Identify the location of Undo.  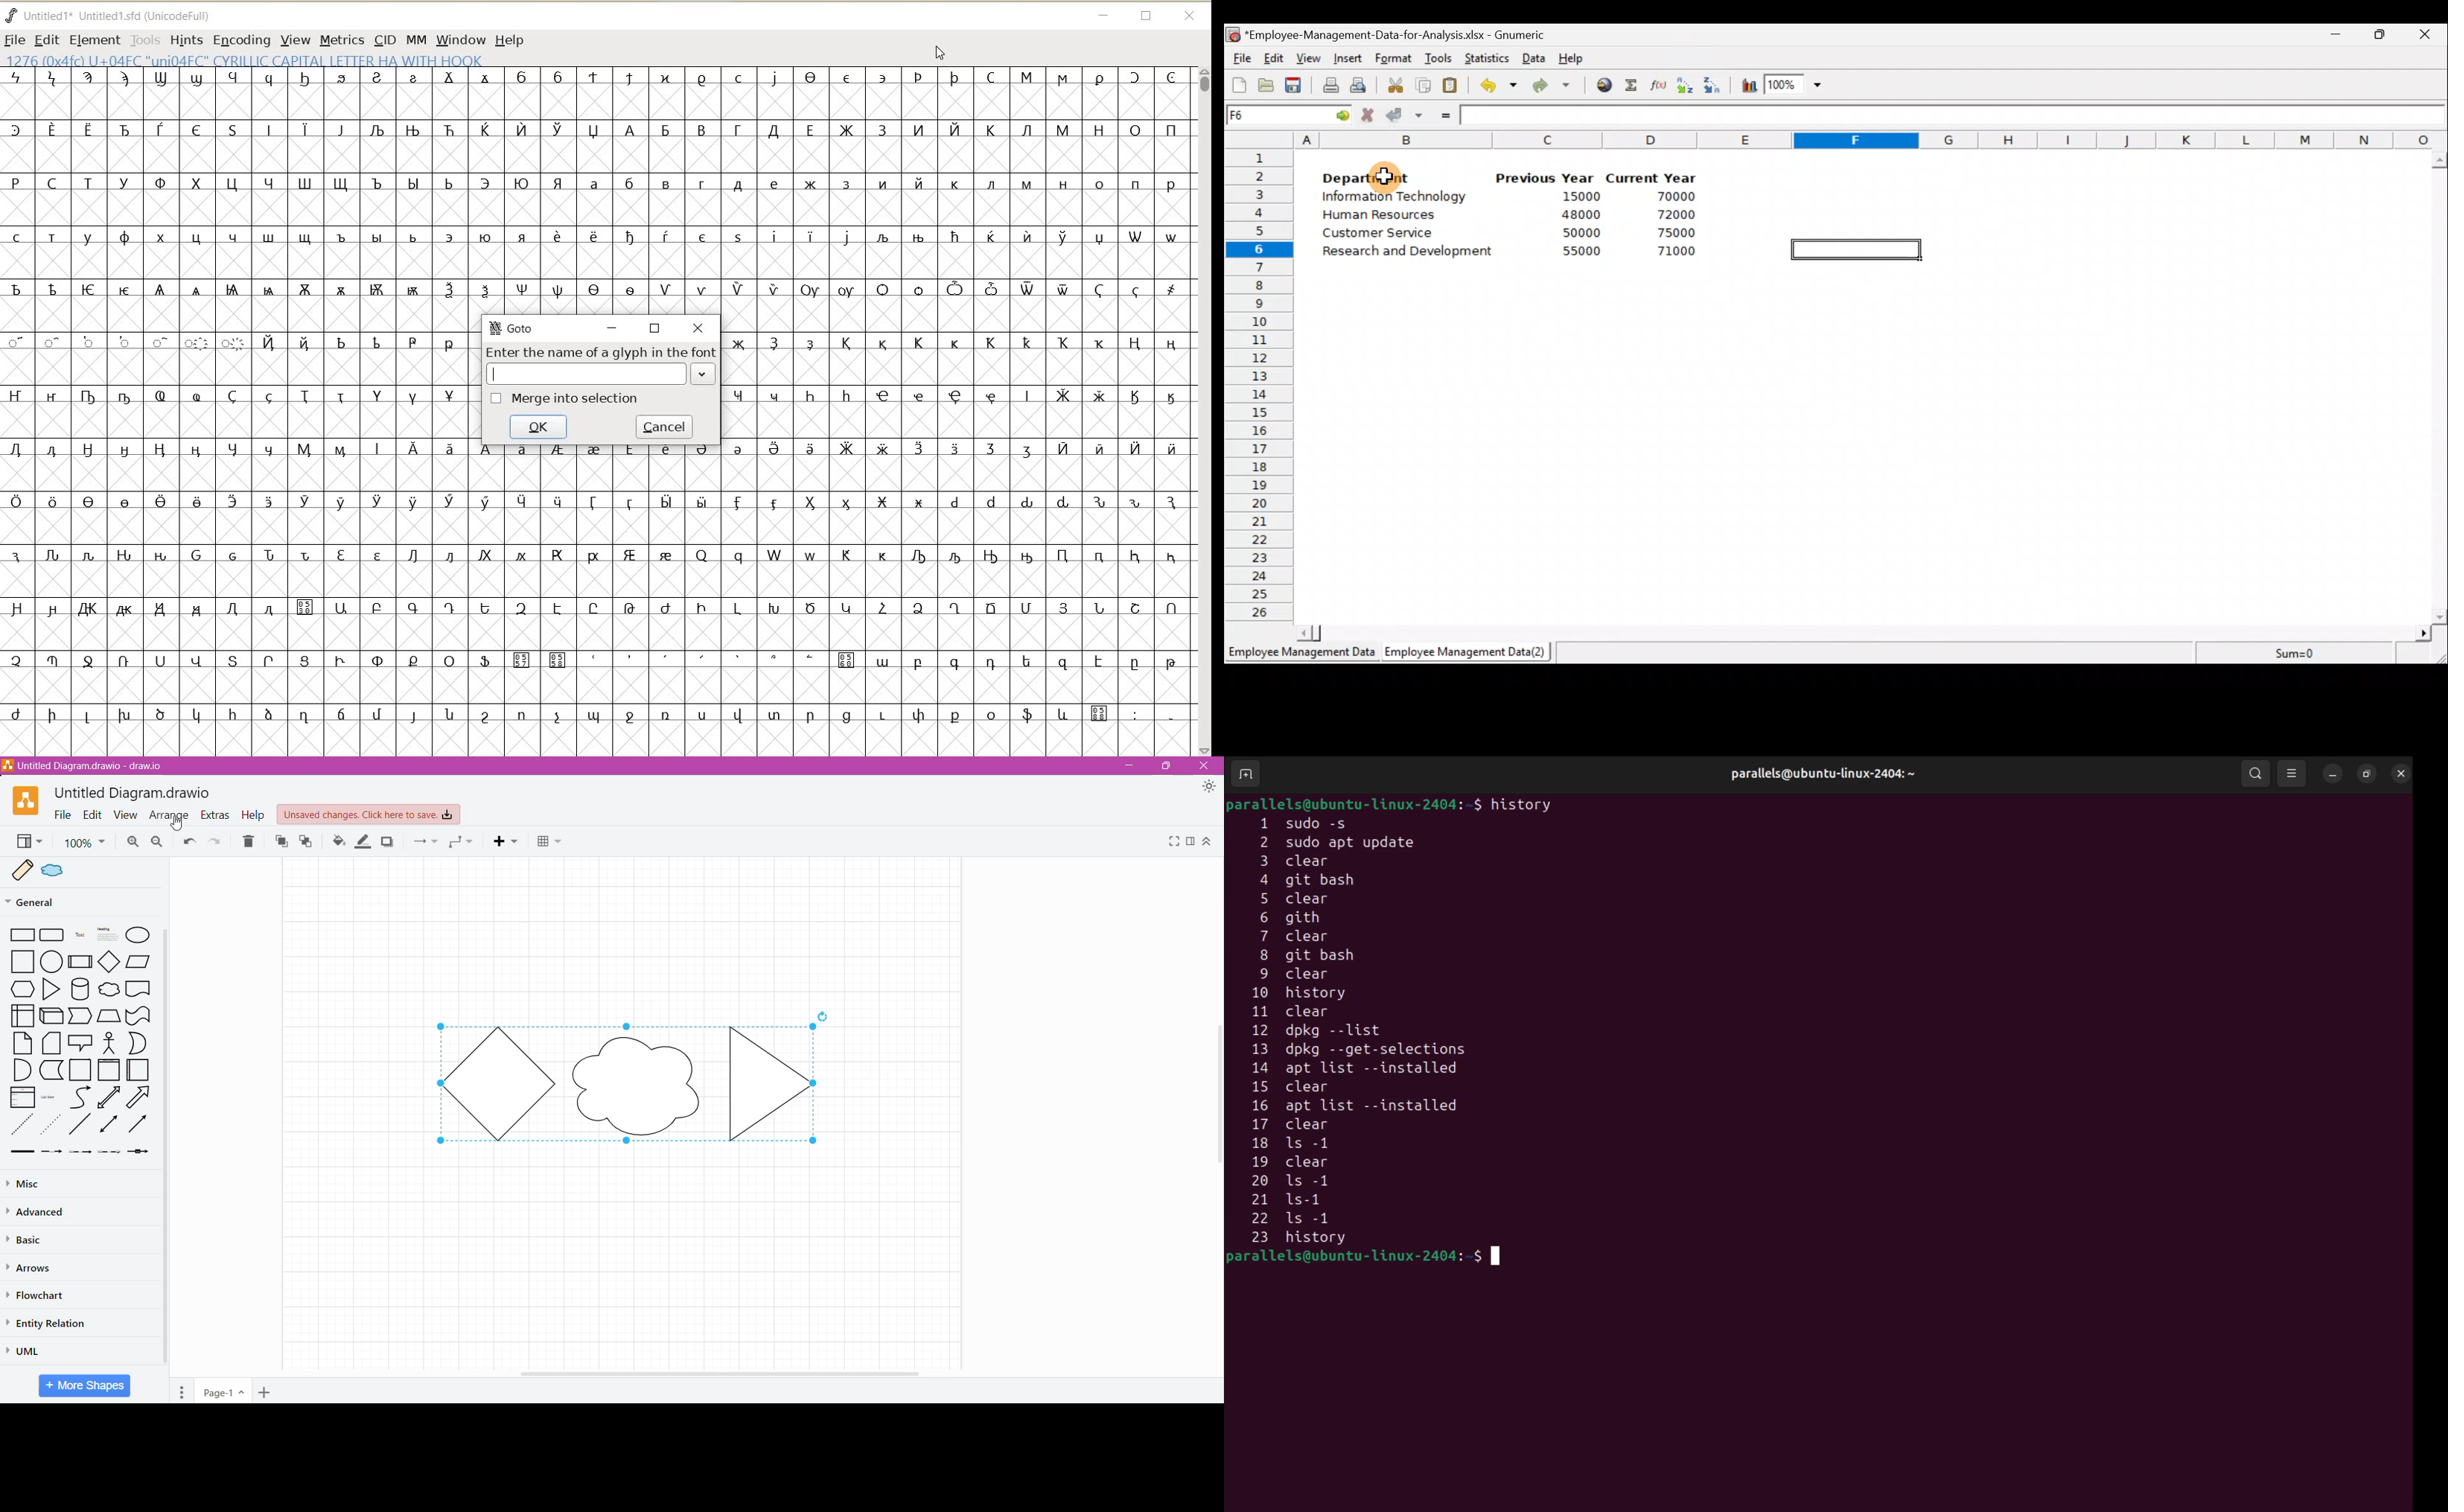
(189, 843).